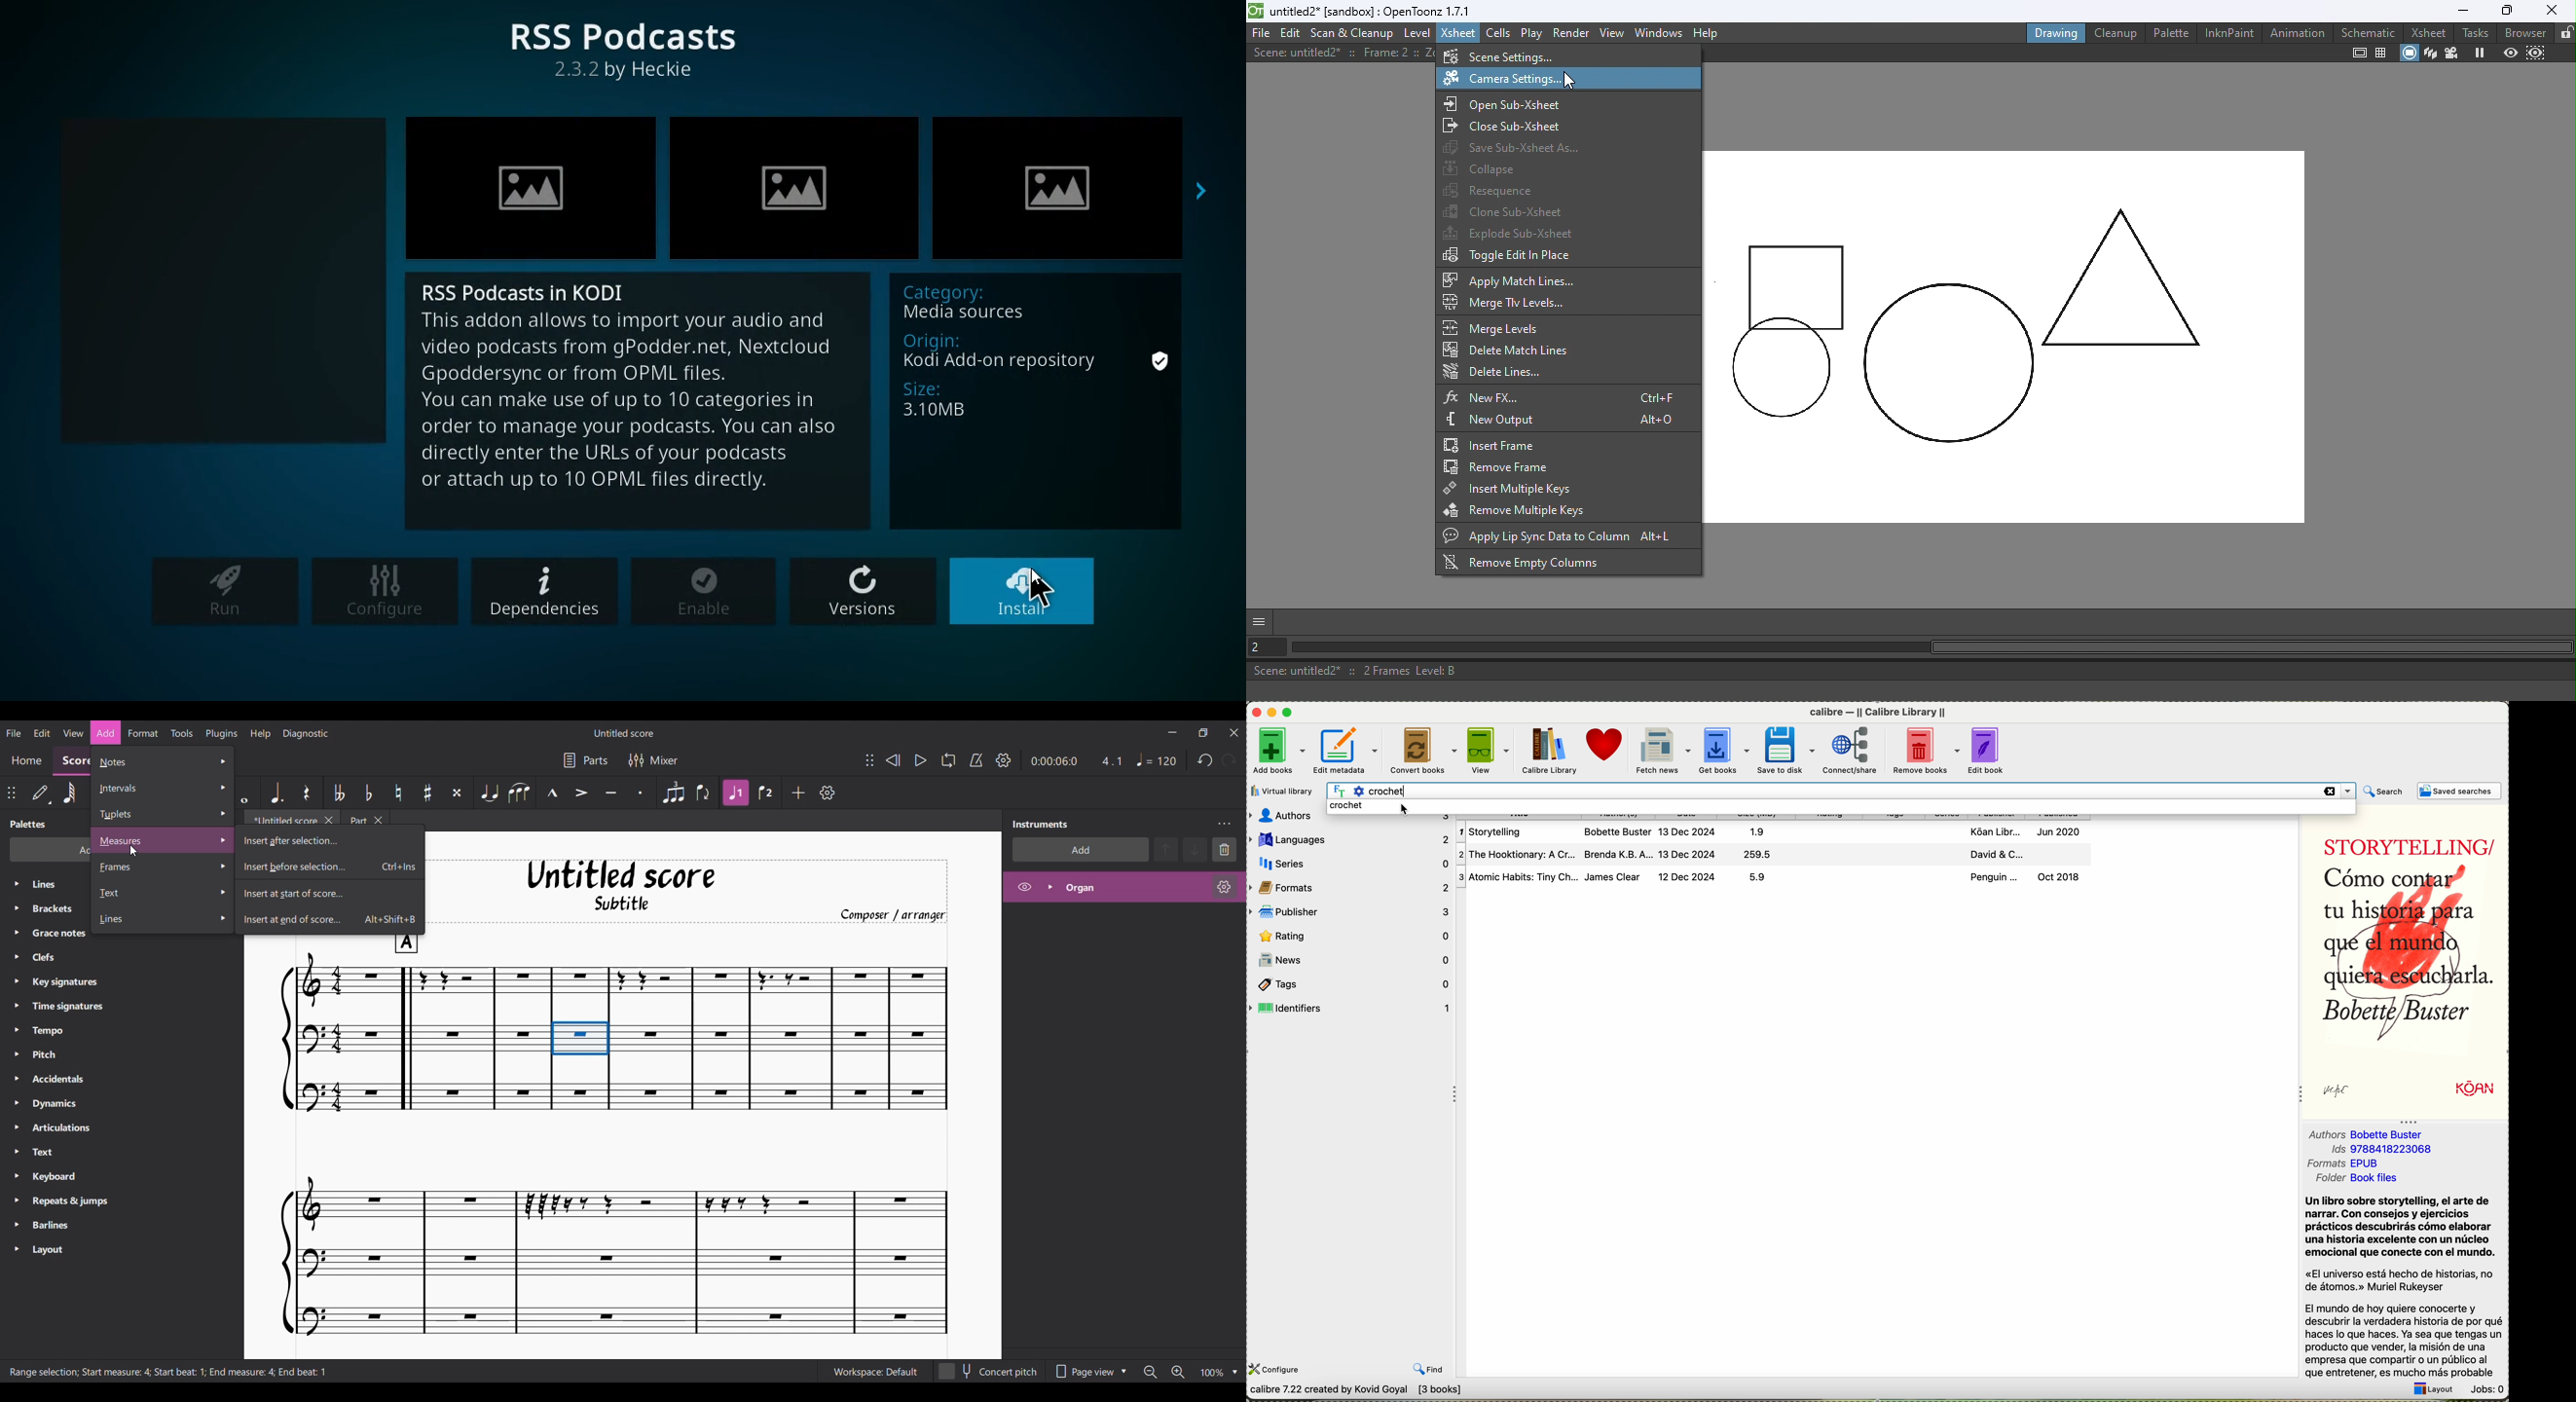  Describe the element at coordinates (283, 821) in the screenshot. I see `Untitled tab` at that location.